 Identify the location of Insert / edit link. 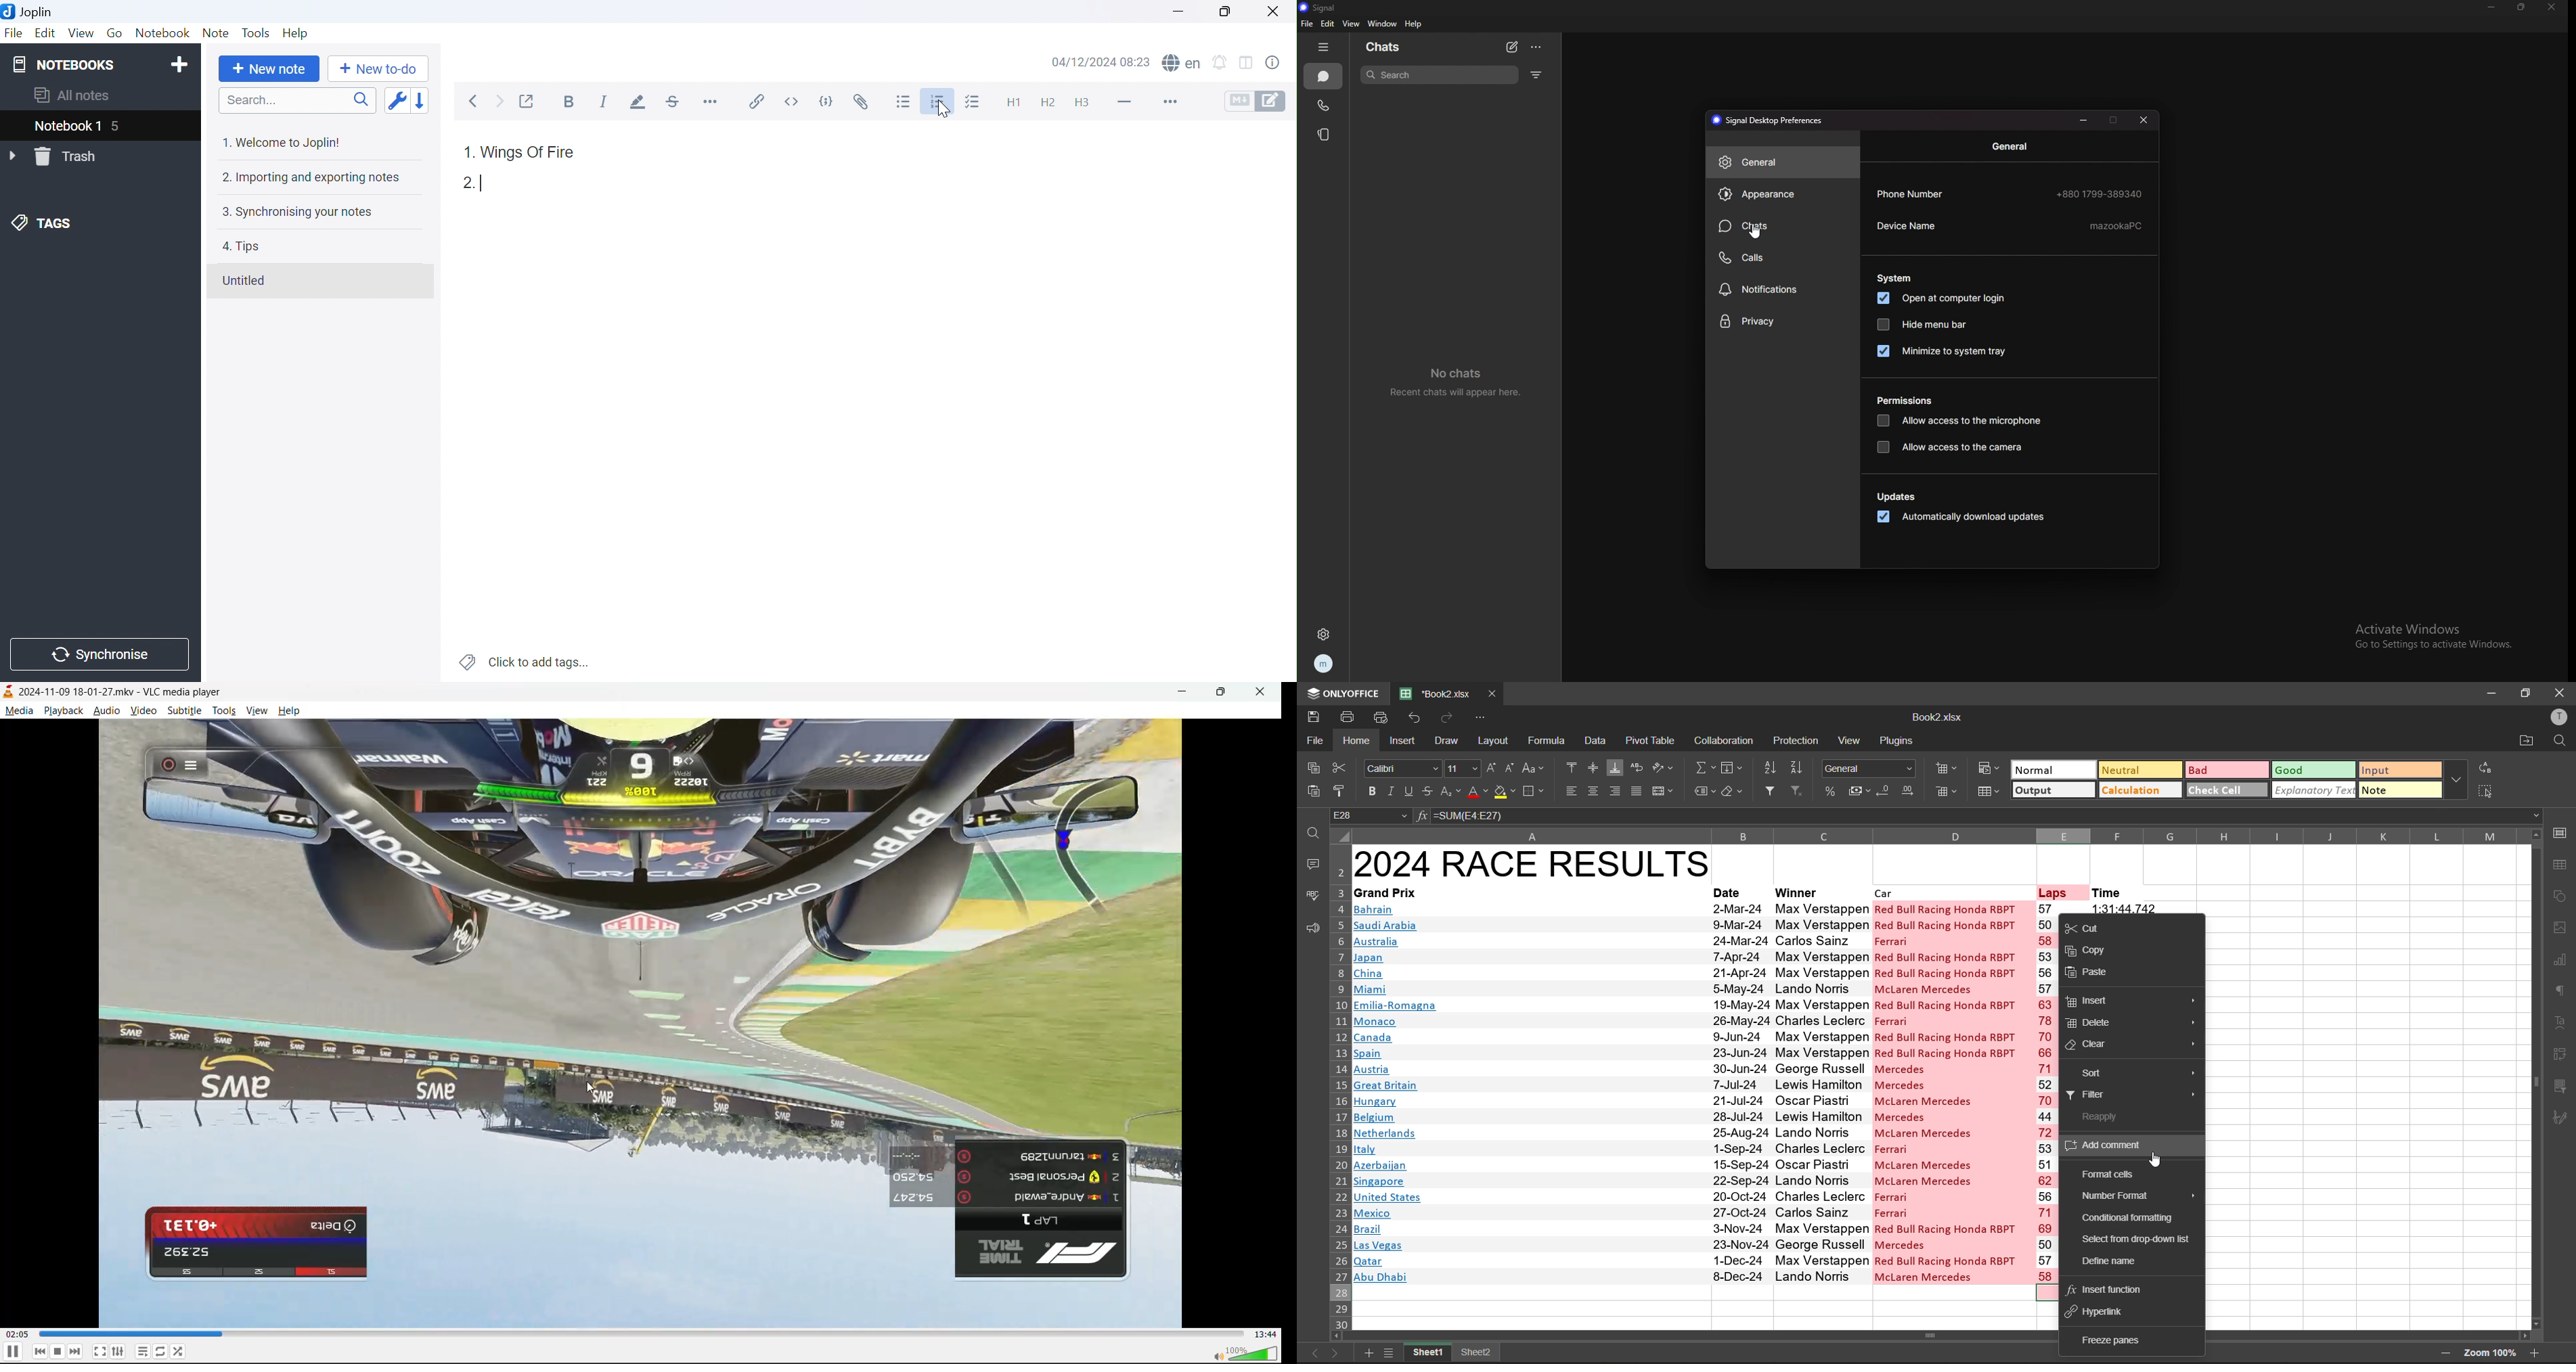
(756, 104).